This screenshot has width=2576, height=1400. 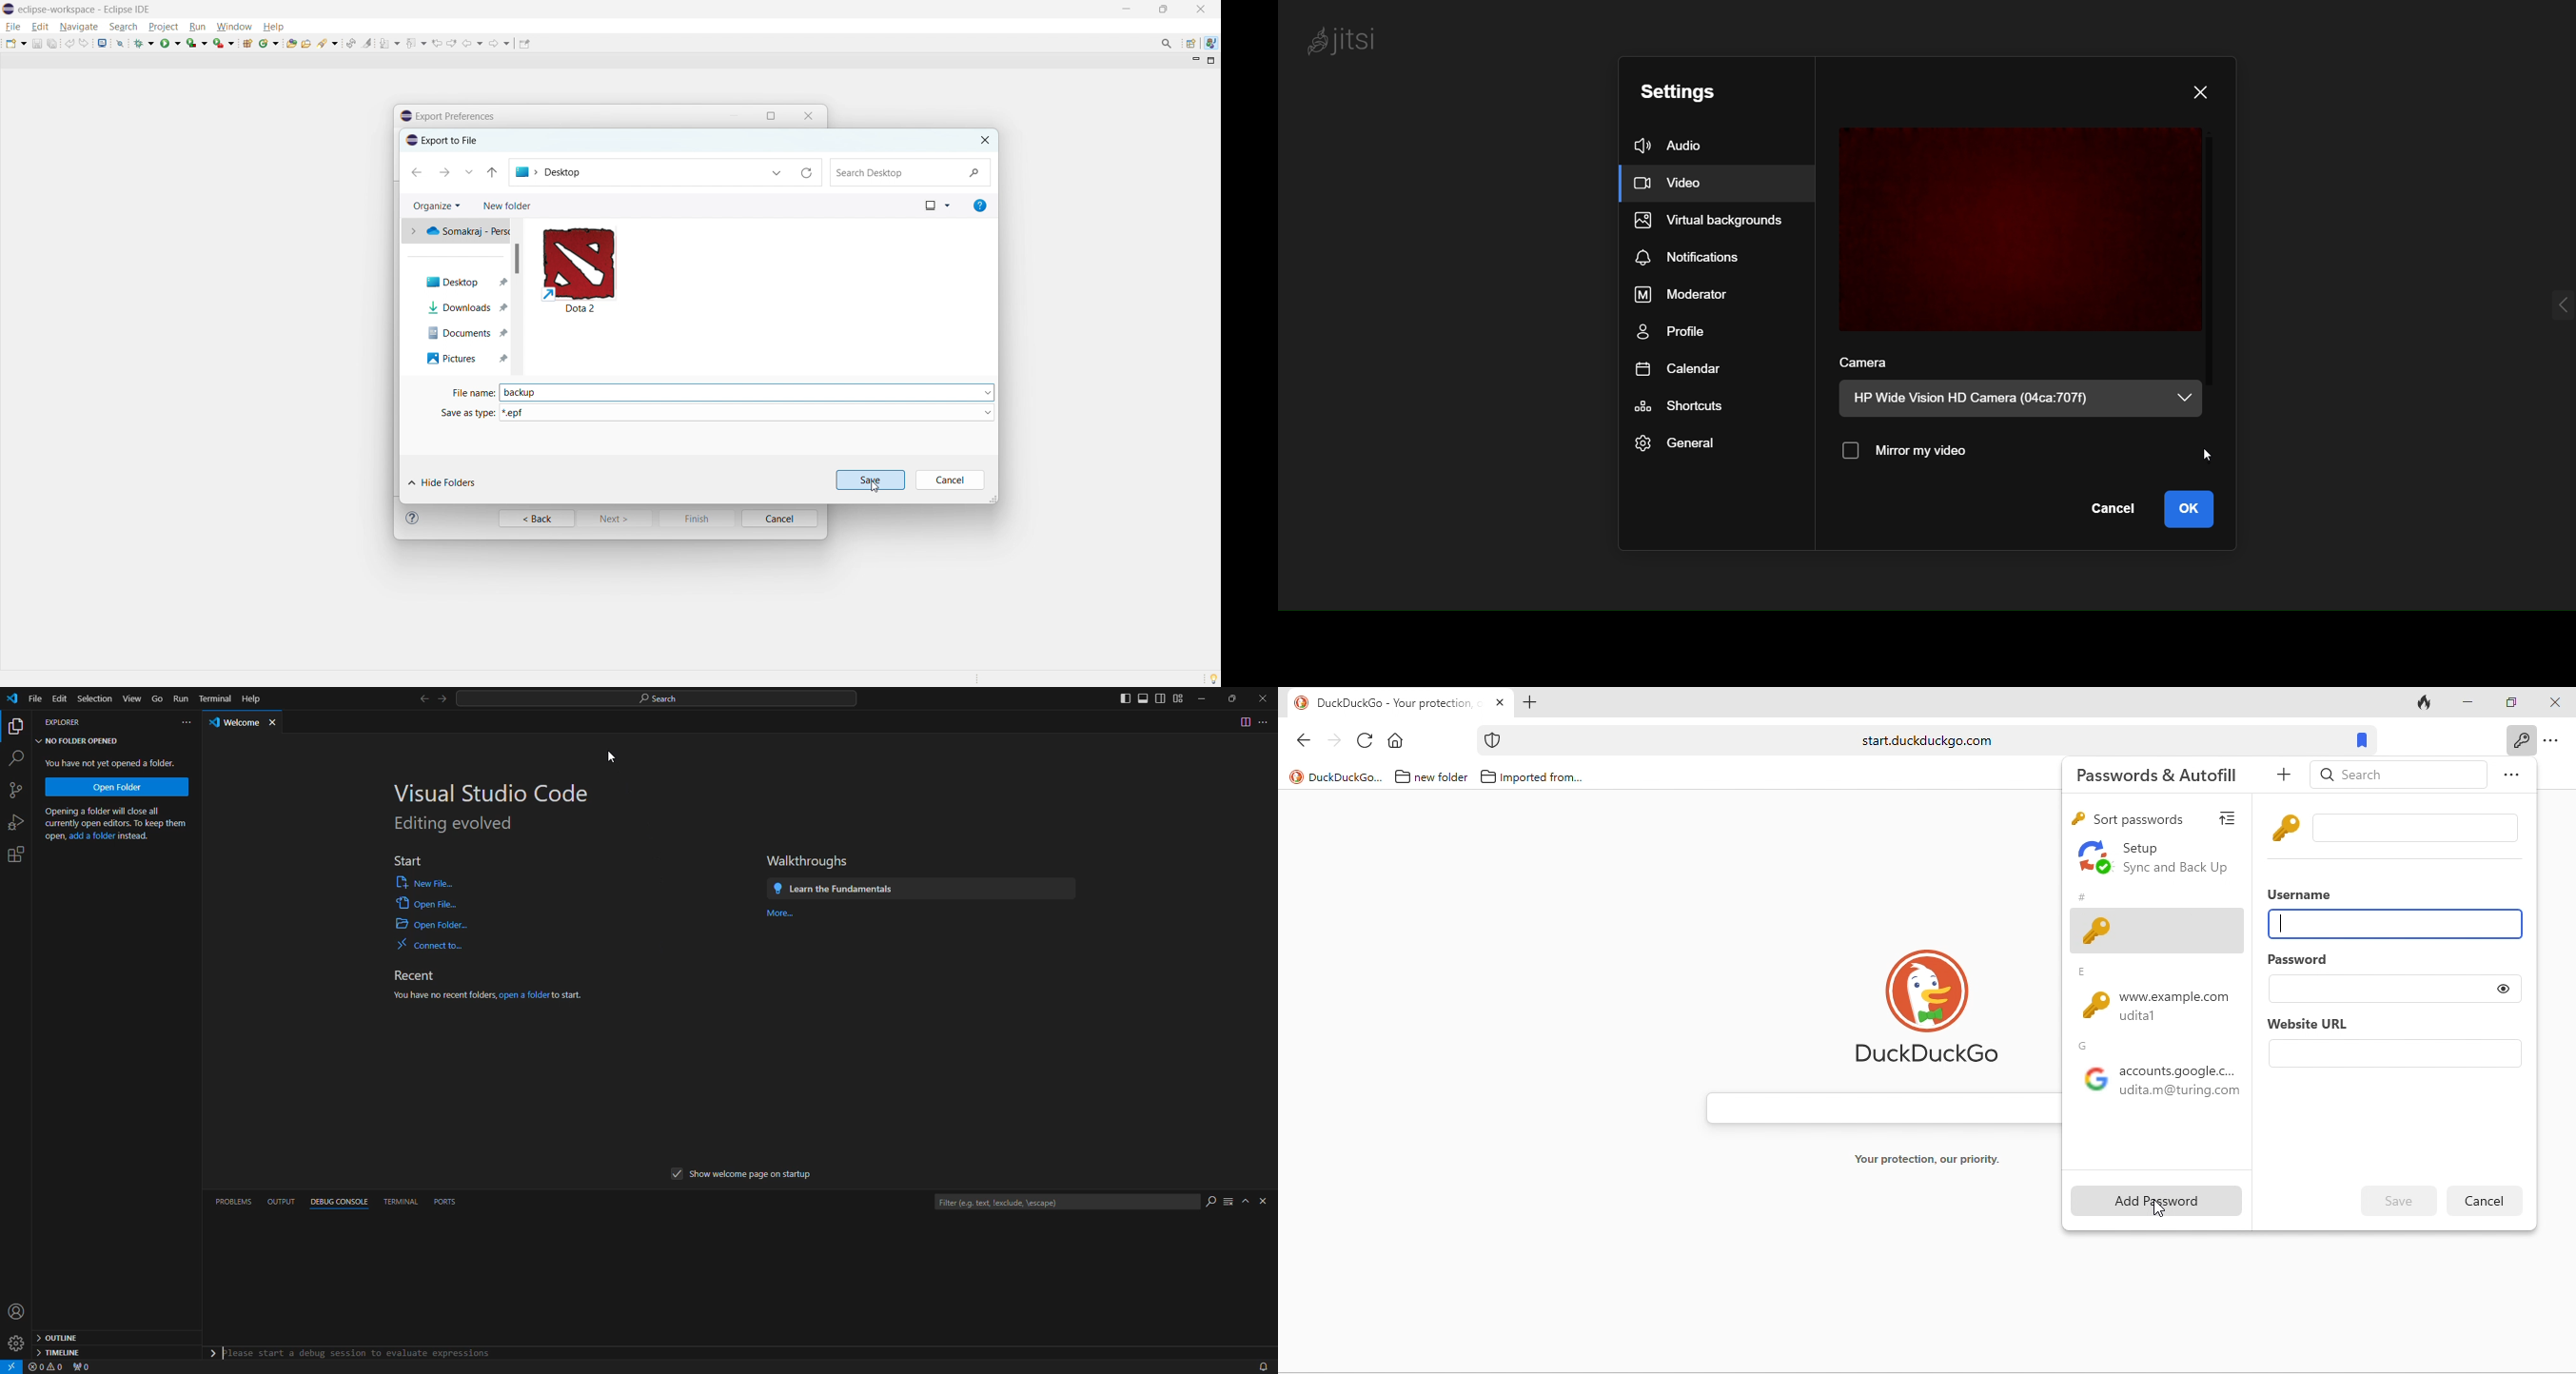 What do you see at coordinates (2307, 1024) in the screenshot?
I see `website url` at bounding box center [2307, 1024].